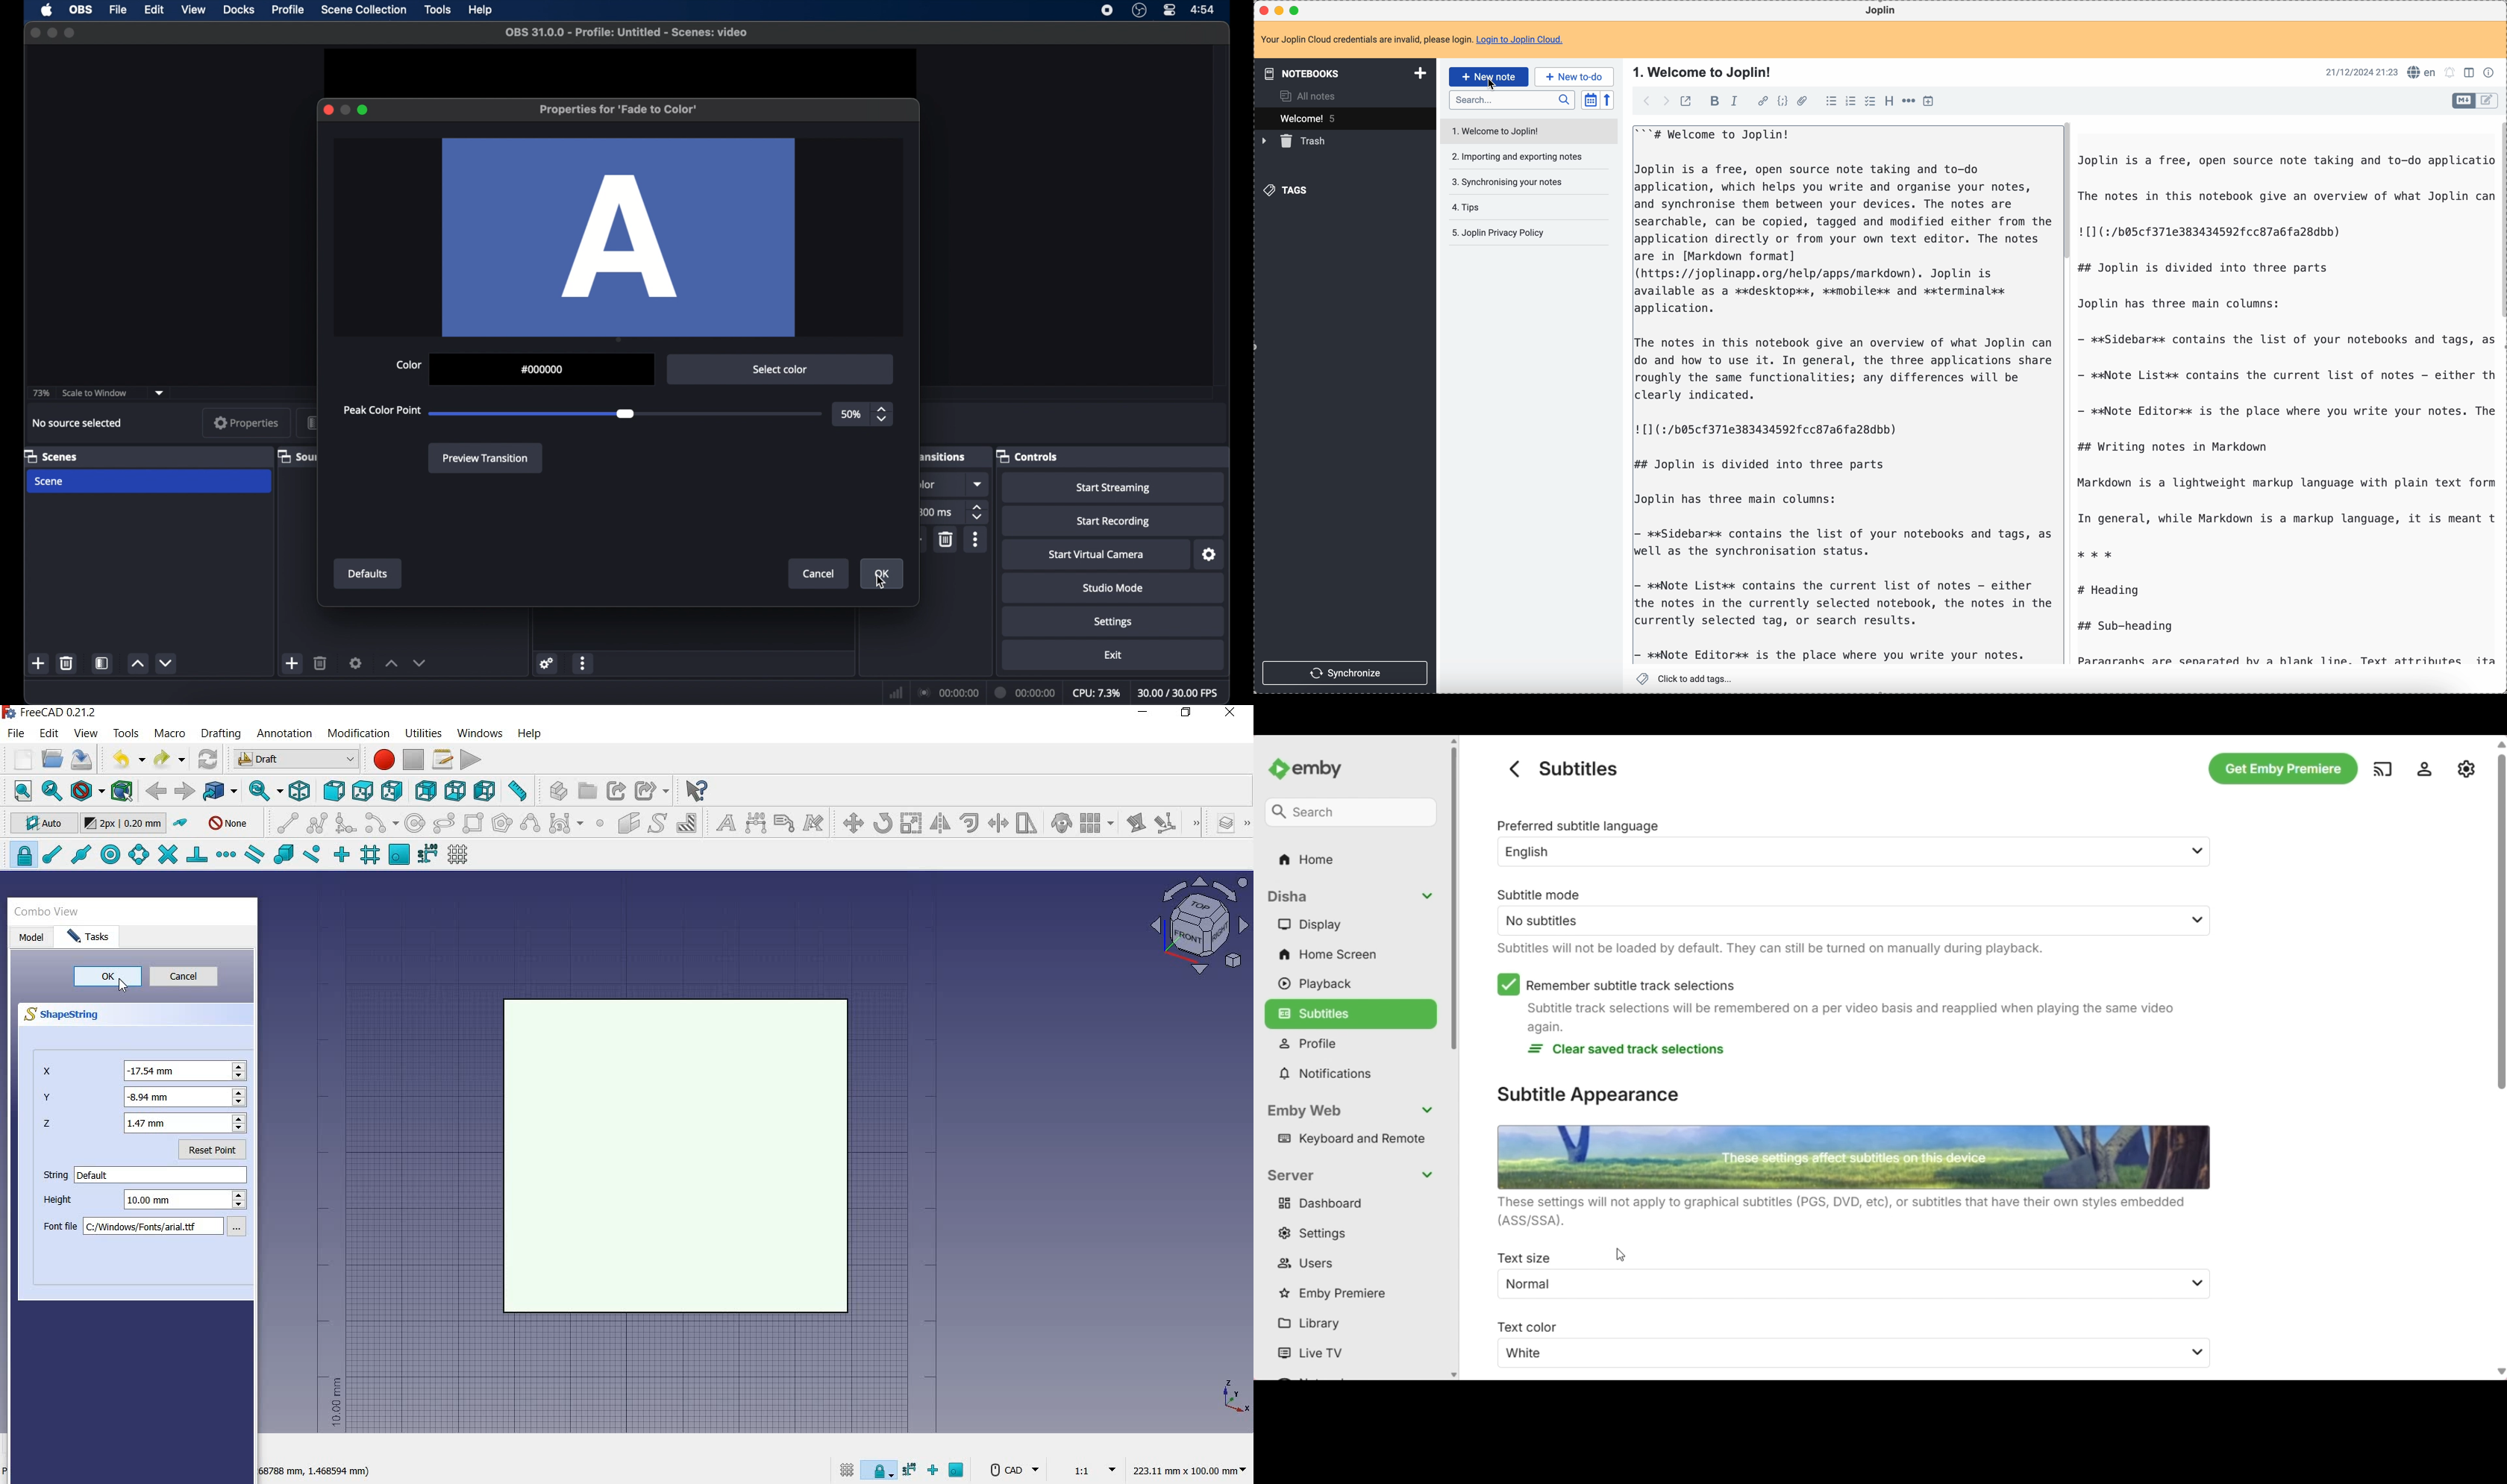 This screenshot has height=1484, width=2520. Describe the element at coordinates (1026, 456) in the screenshot. I see `controls` at that location.